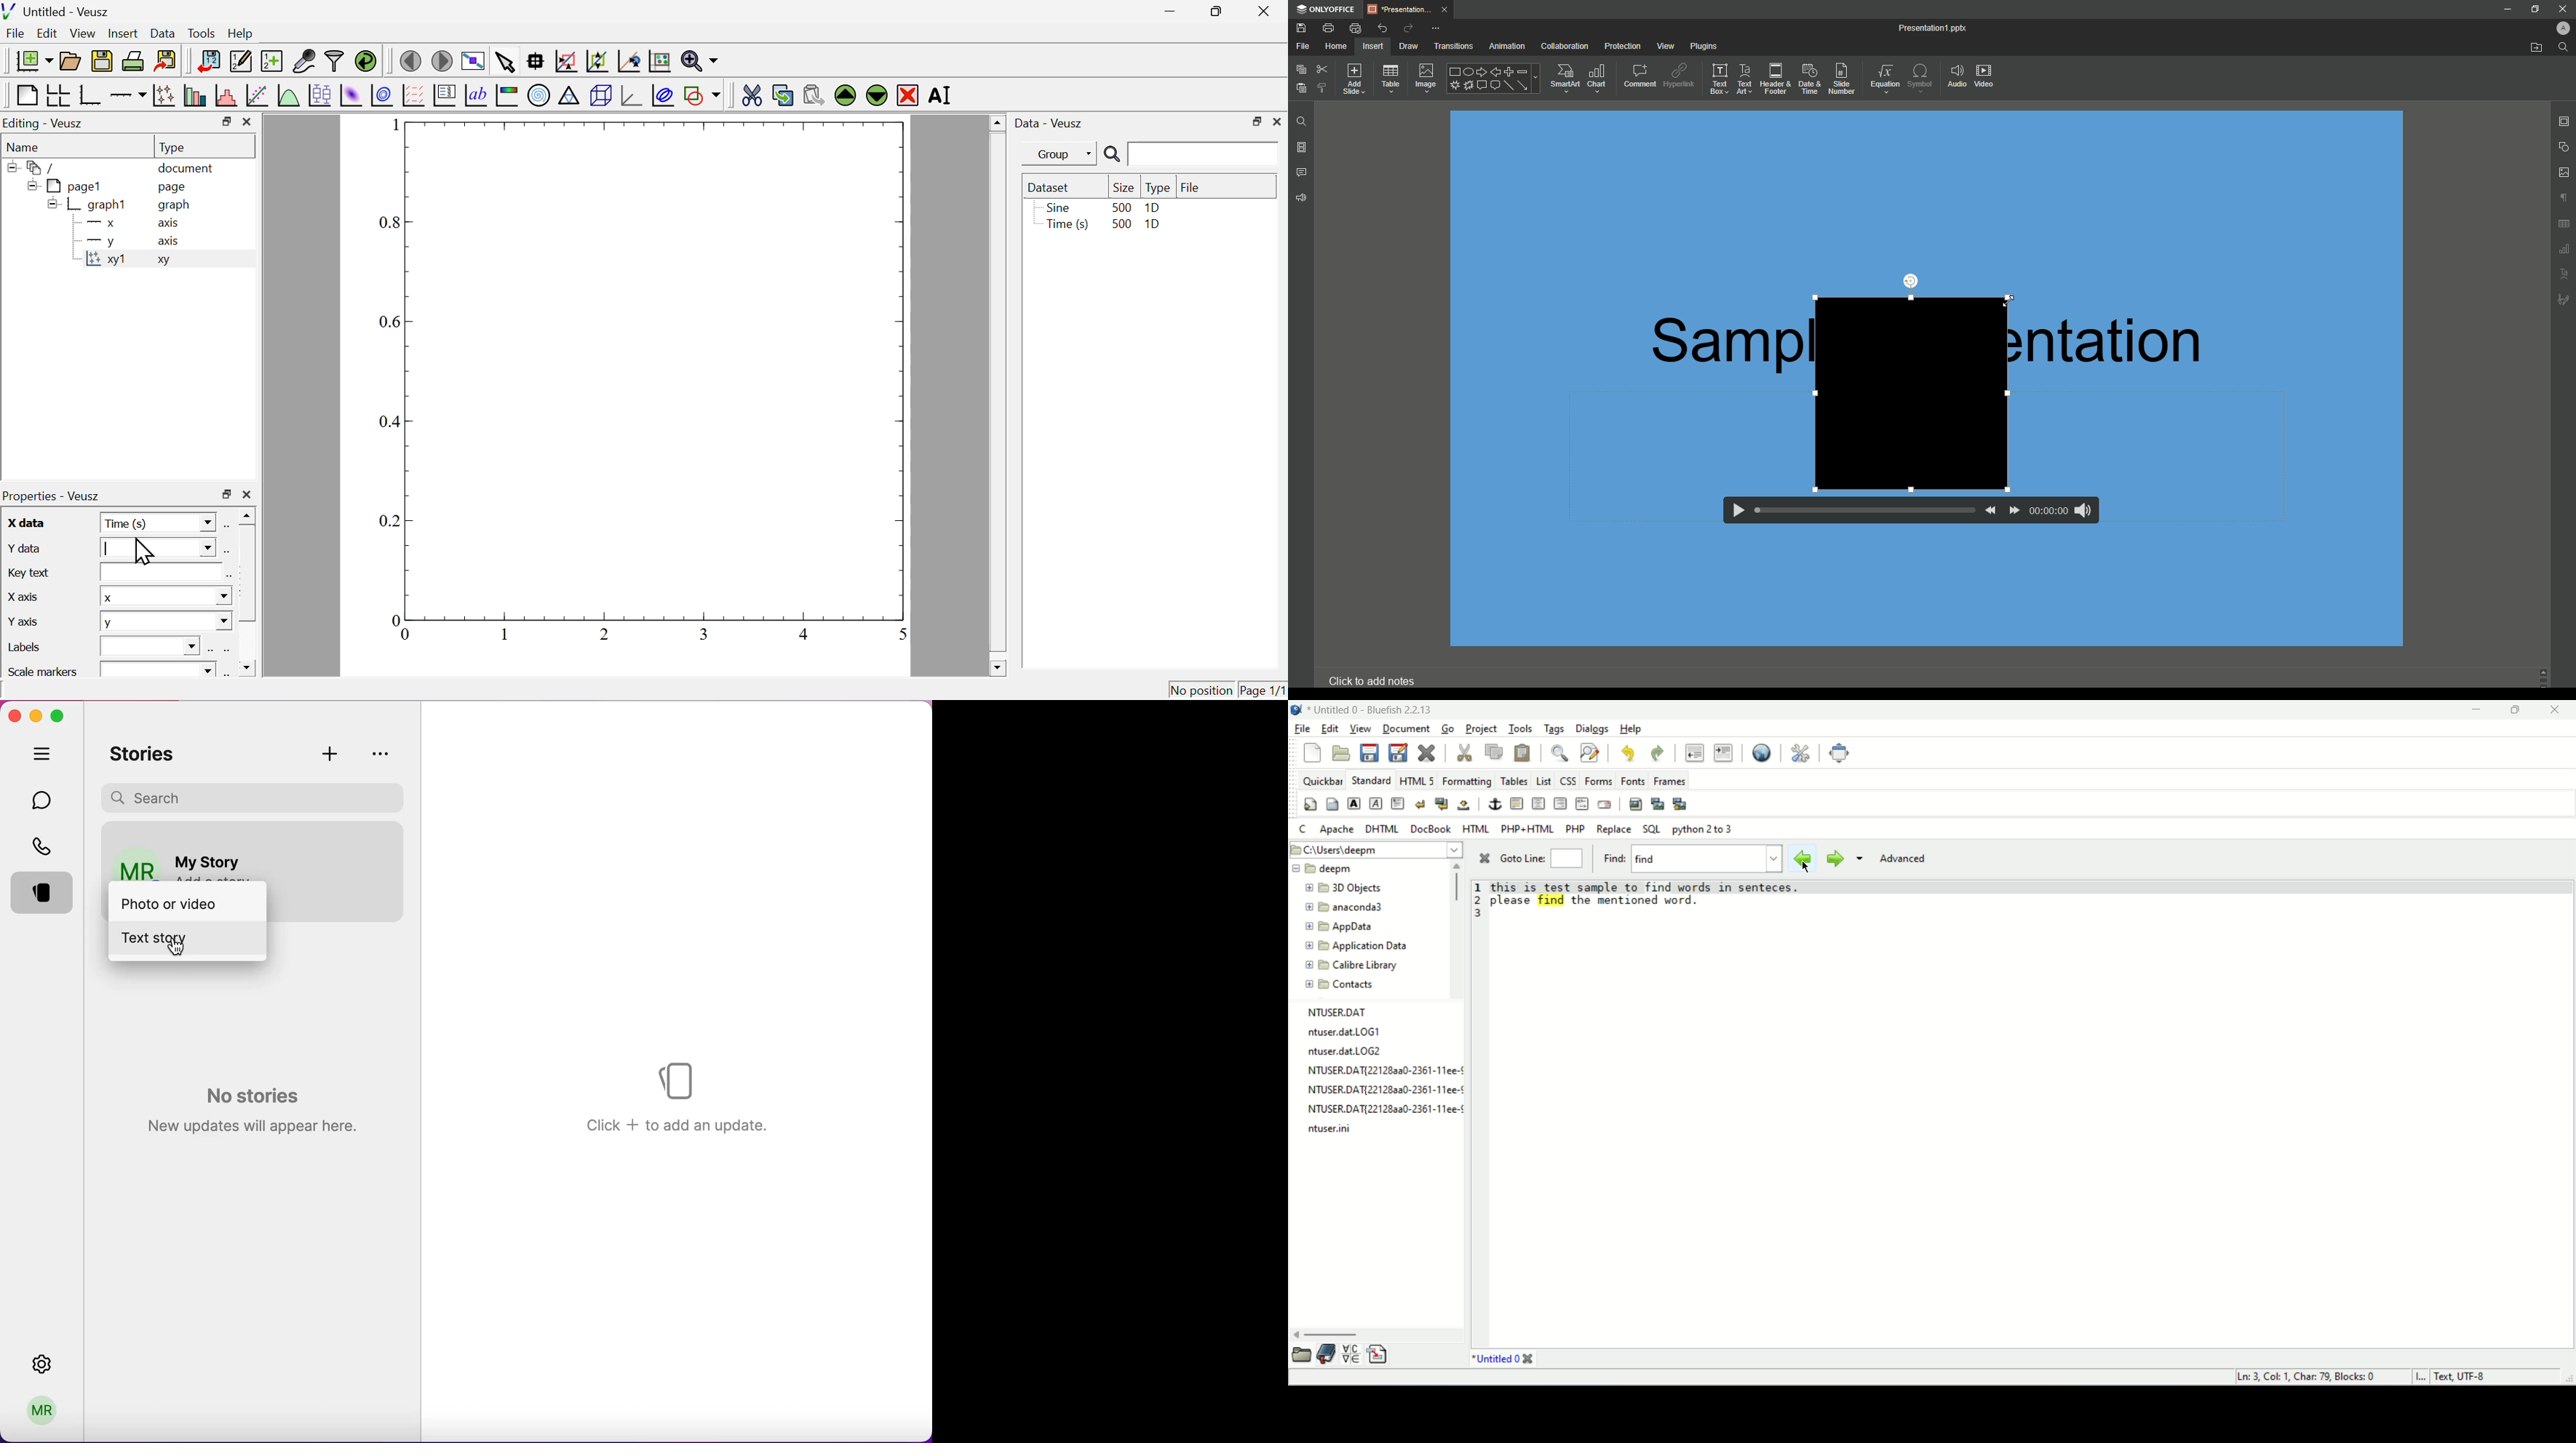 This screenshot has width=2576, height=1456. What do you see at coordinates (1302, 201) in the screenshot?
I see `Feedback` at bounding box center [1302, 201].